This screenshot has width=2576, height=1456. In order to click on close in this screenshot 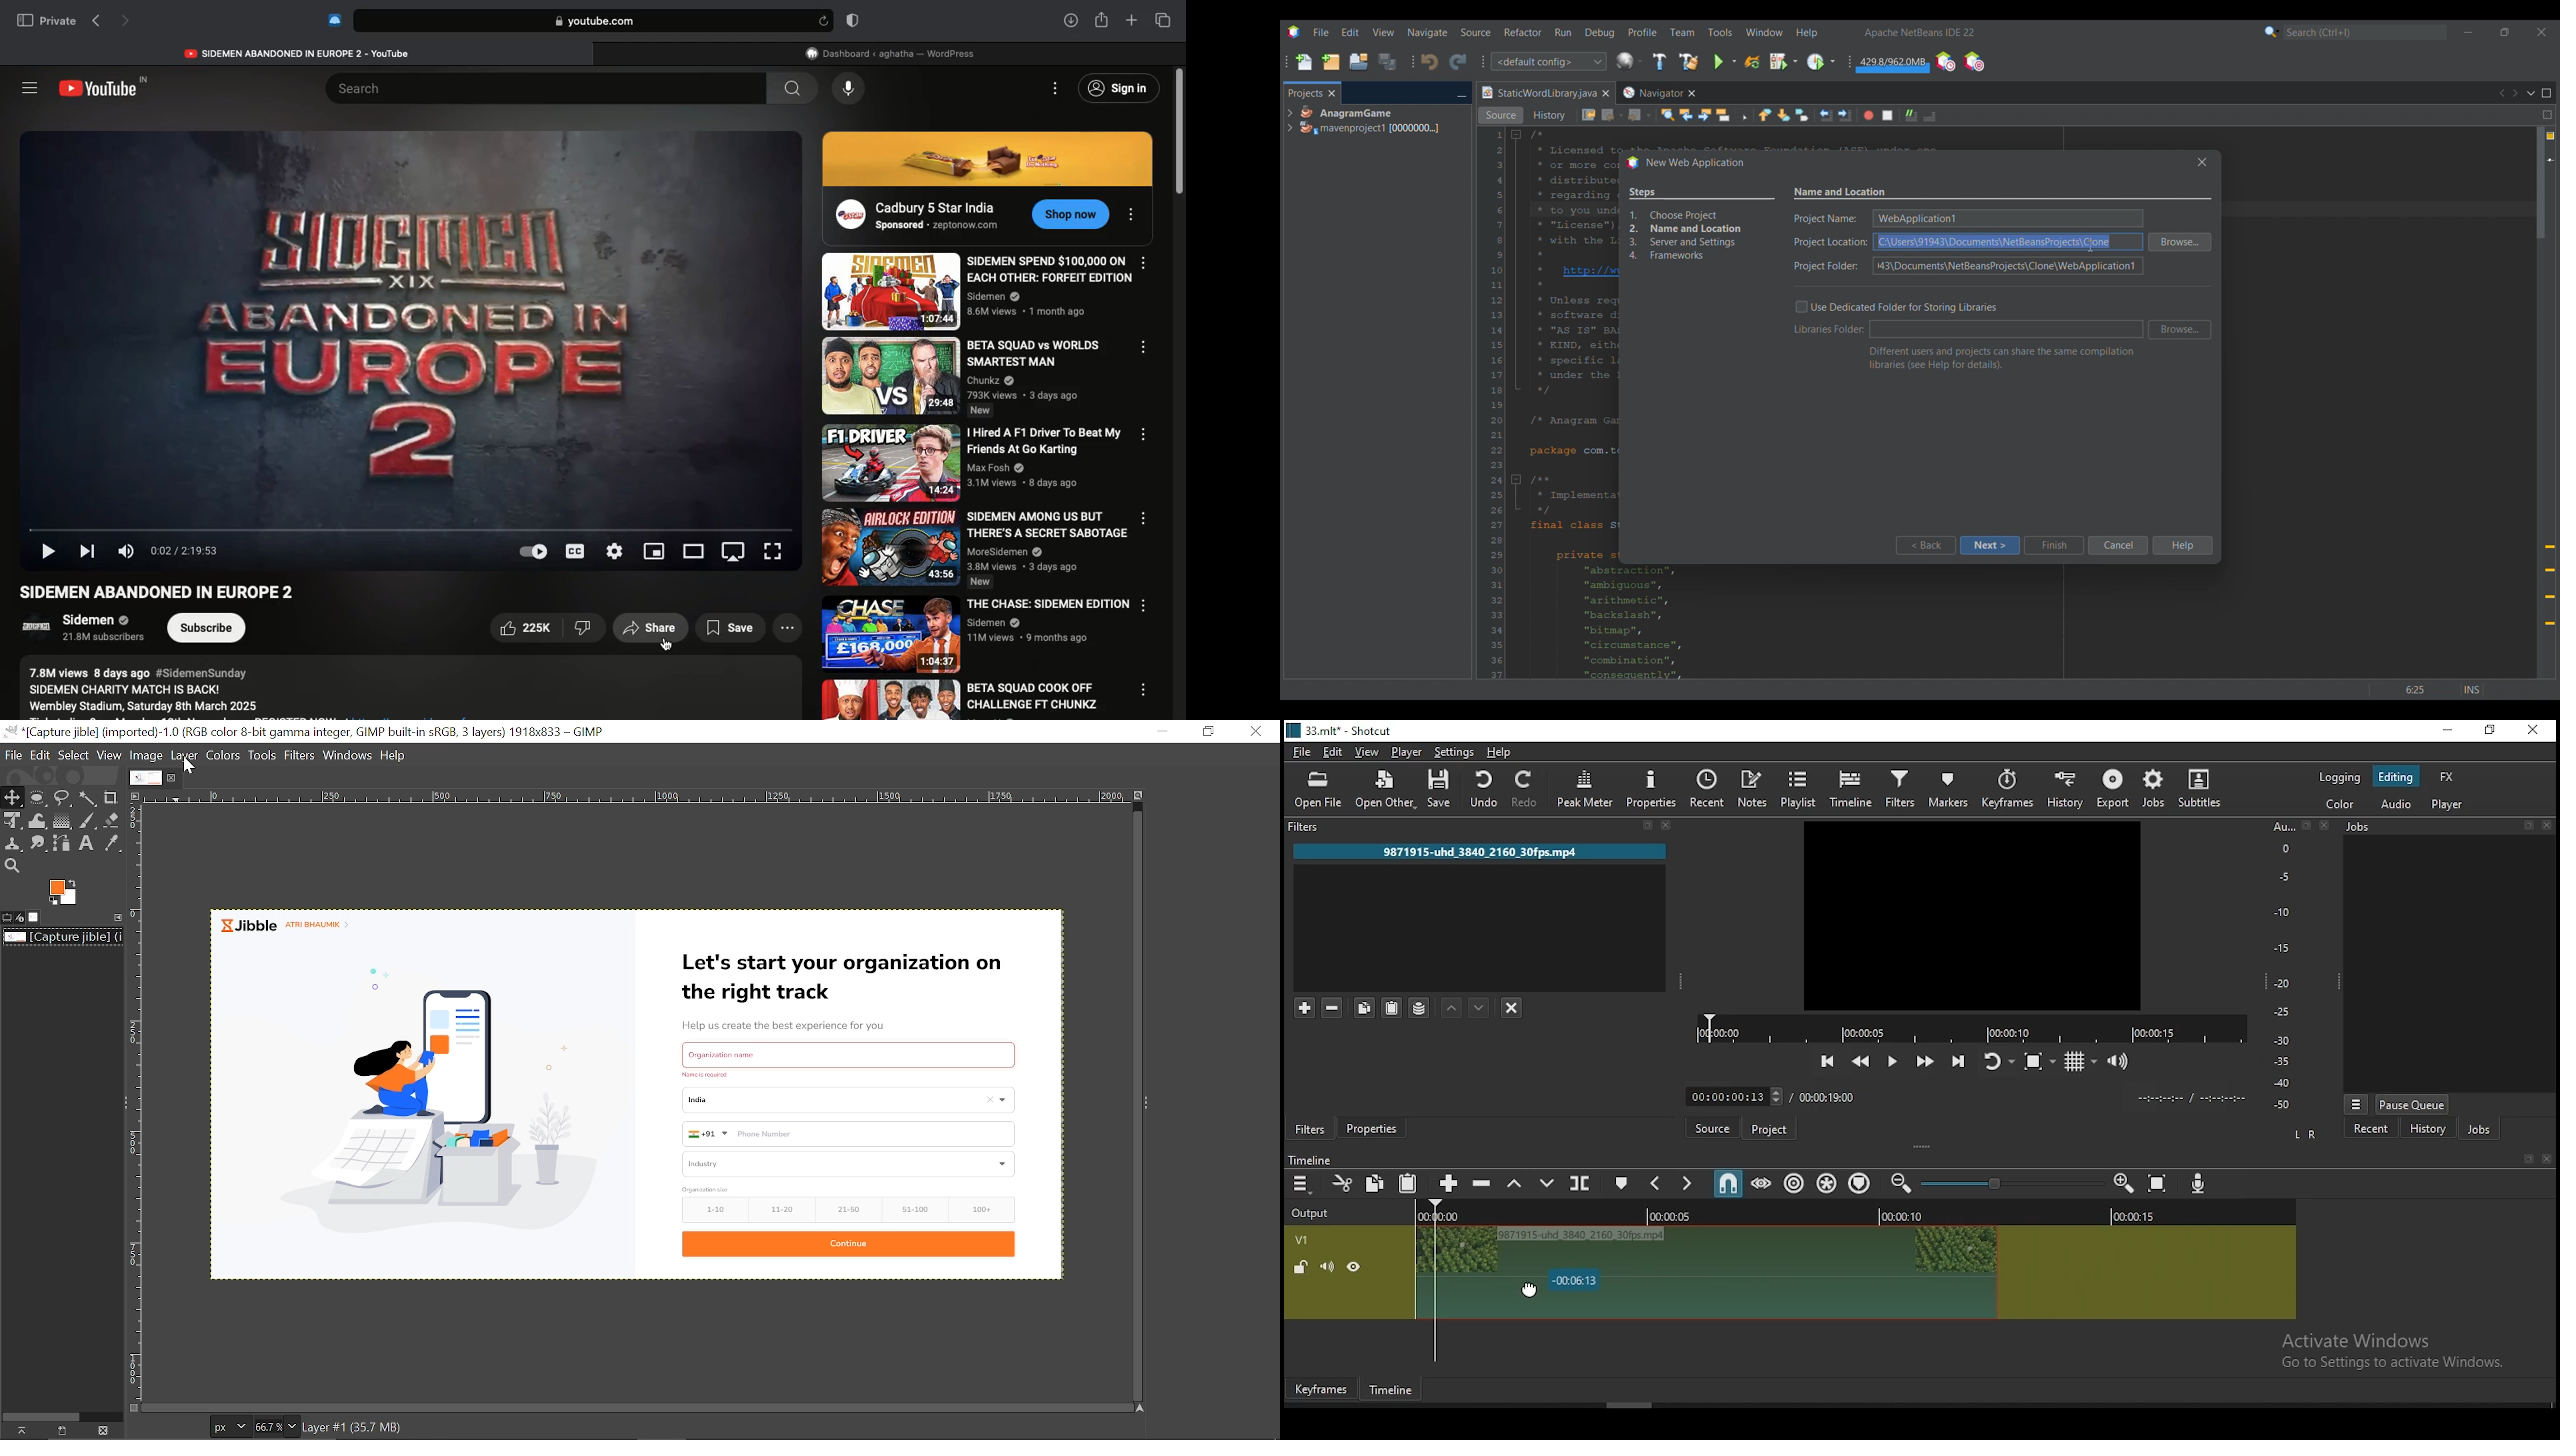, I will do `click(2324, 827)`.